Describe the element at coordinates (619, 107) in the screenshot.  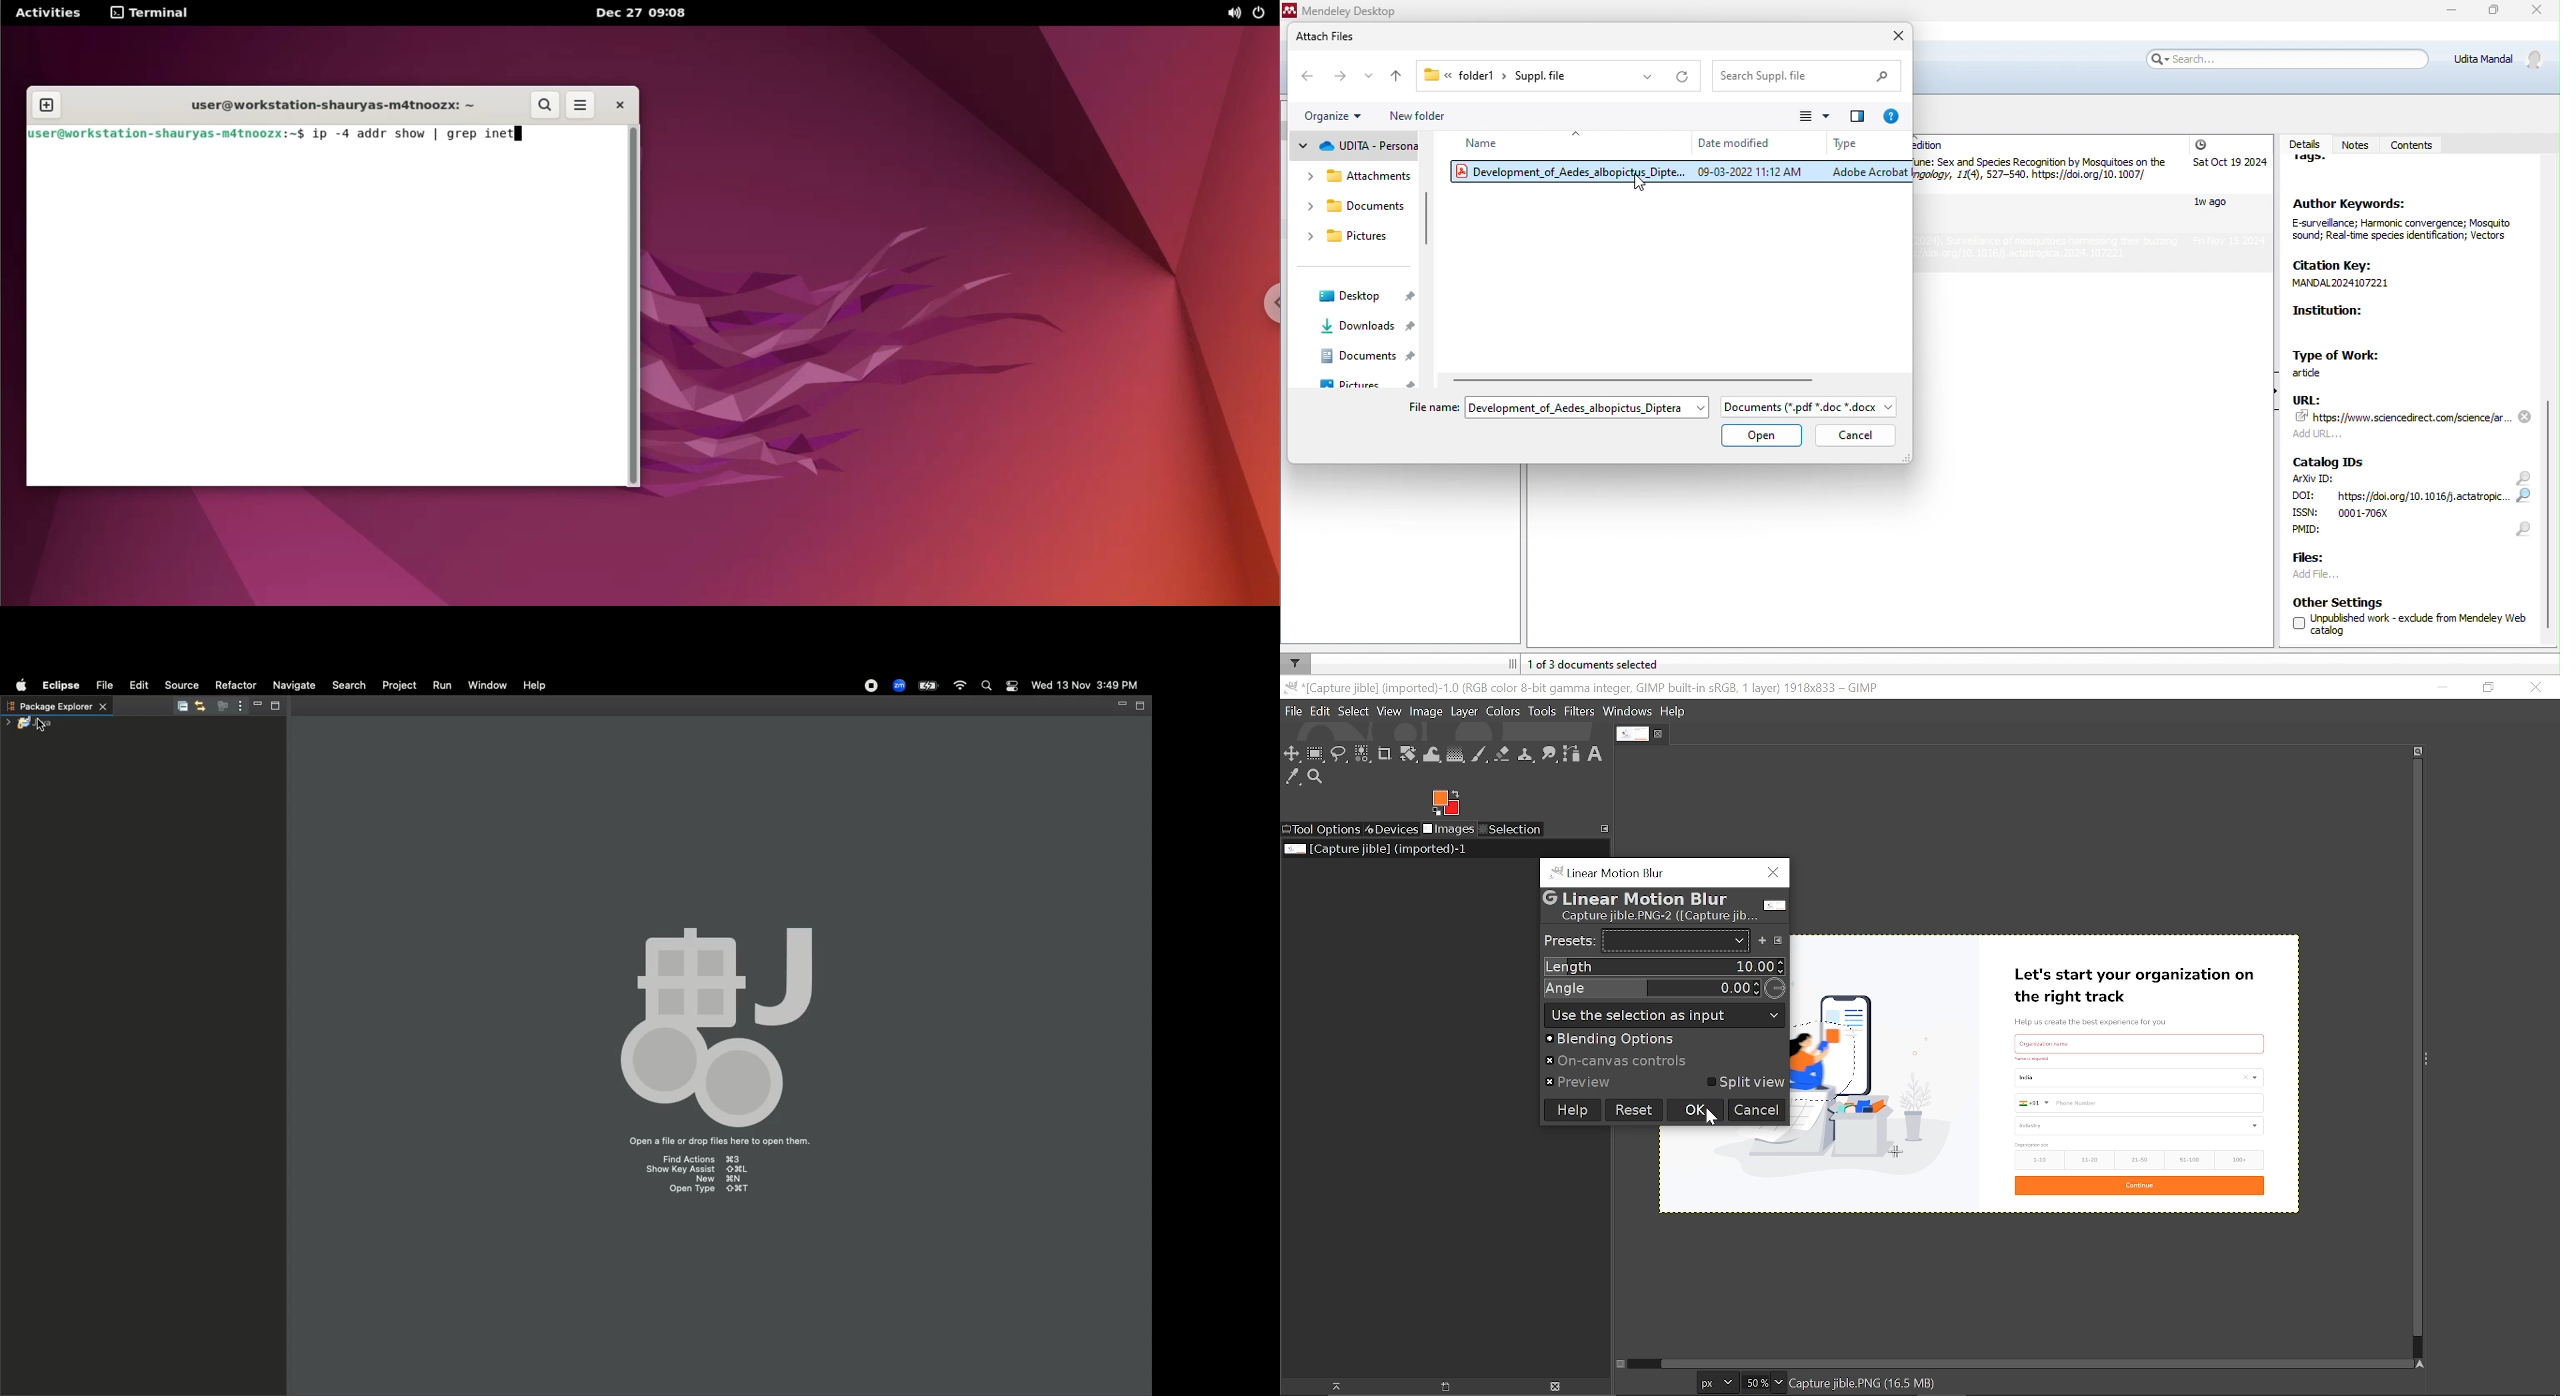
I see `close` at that location.